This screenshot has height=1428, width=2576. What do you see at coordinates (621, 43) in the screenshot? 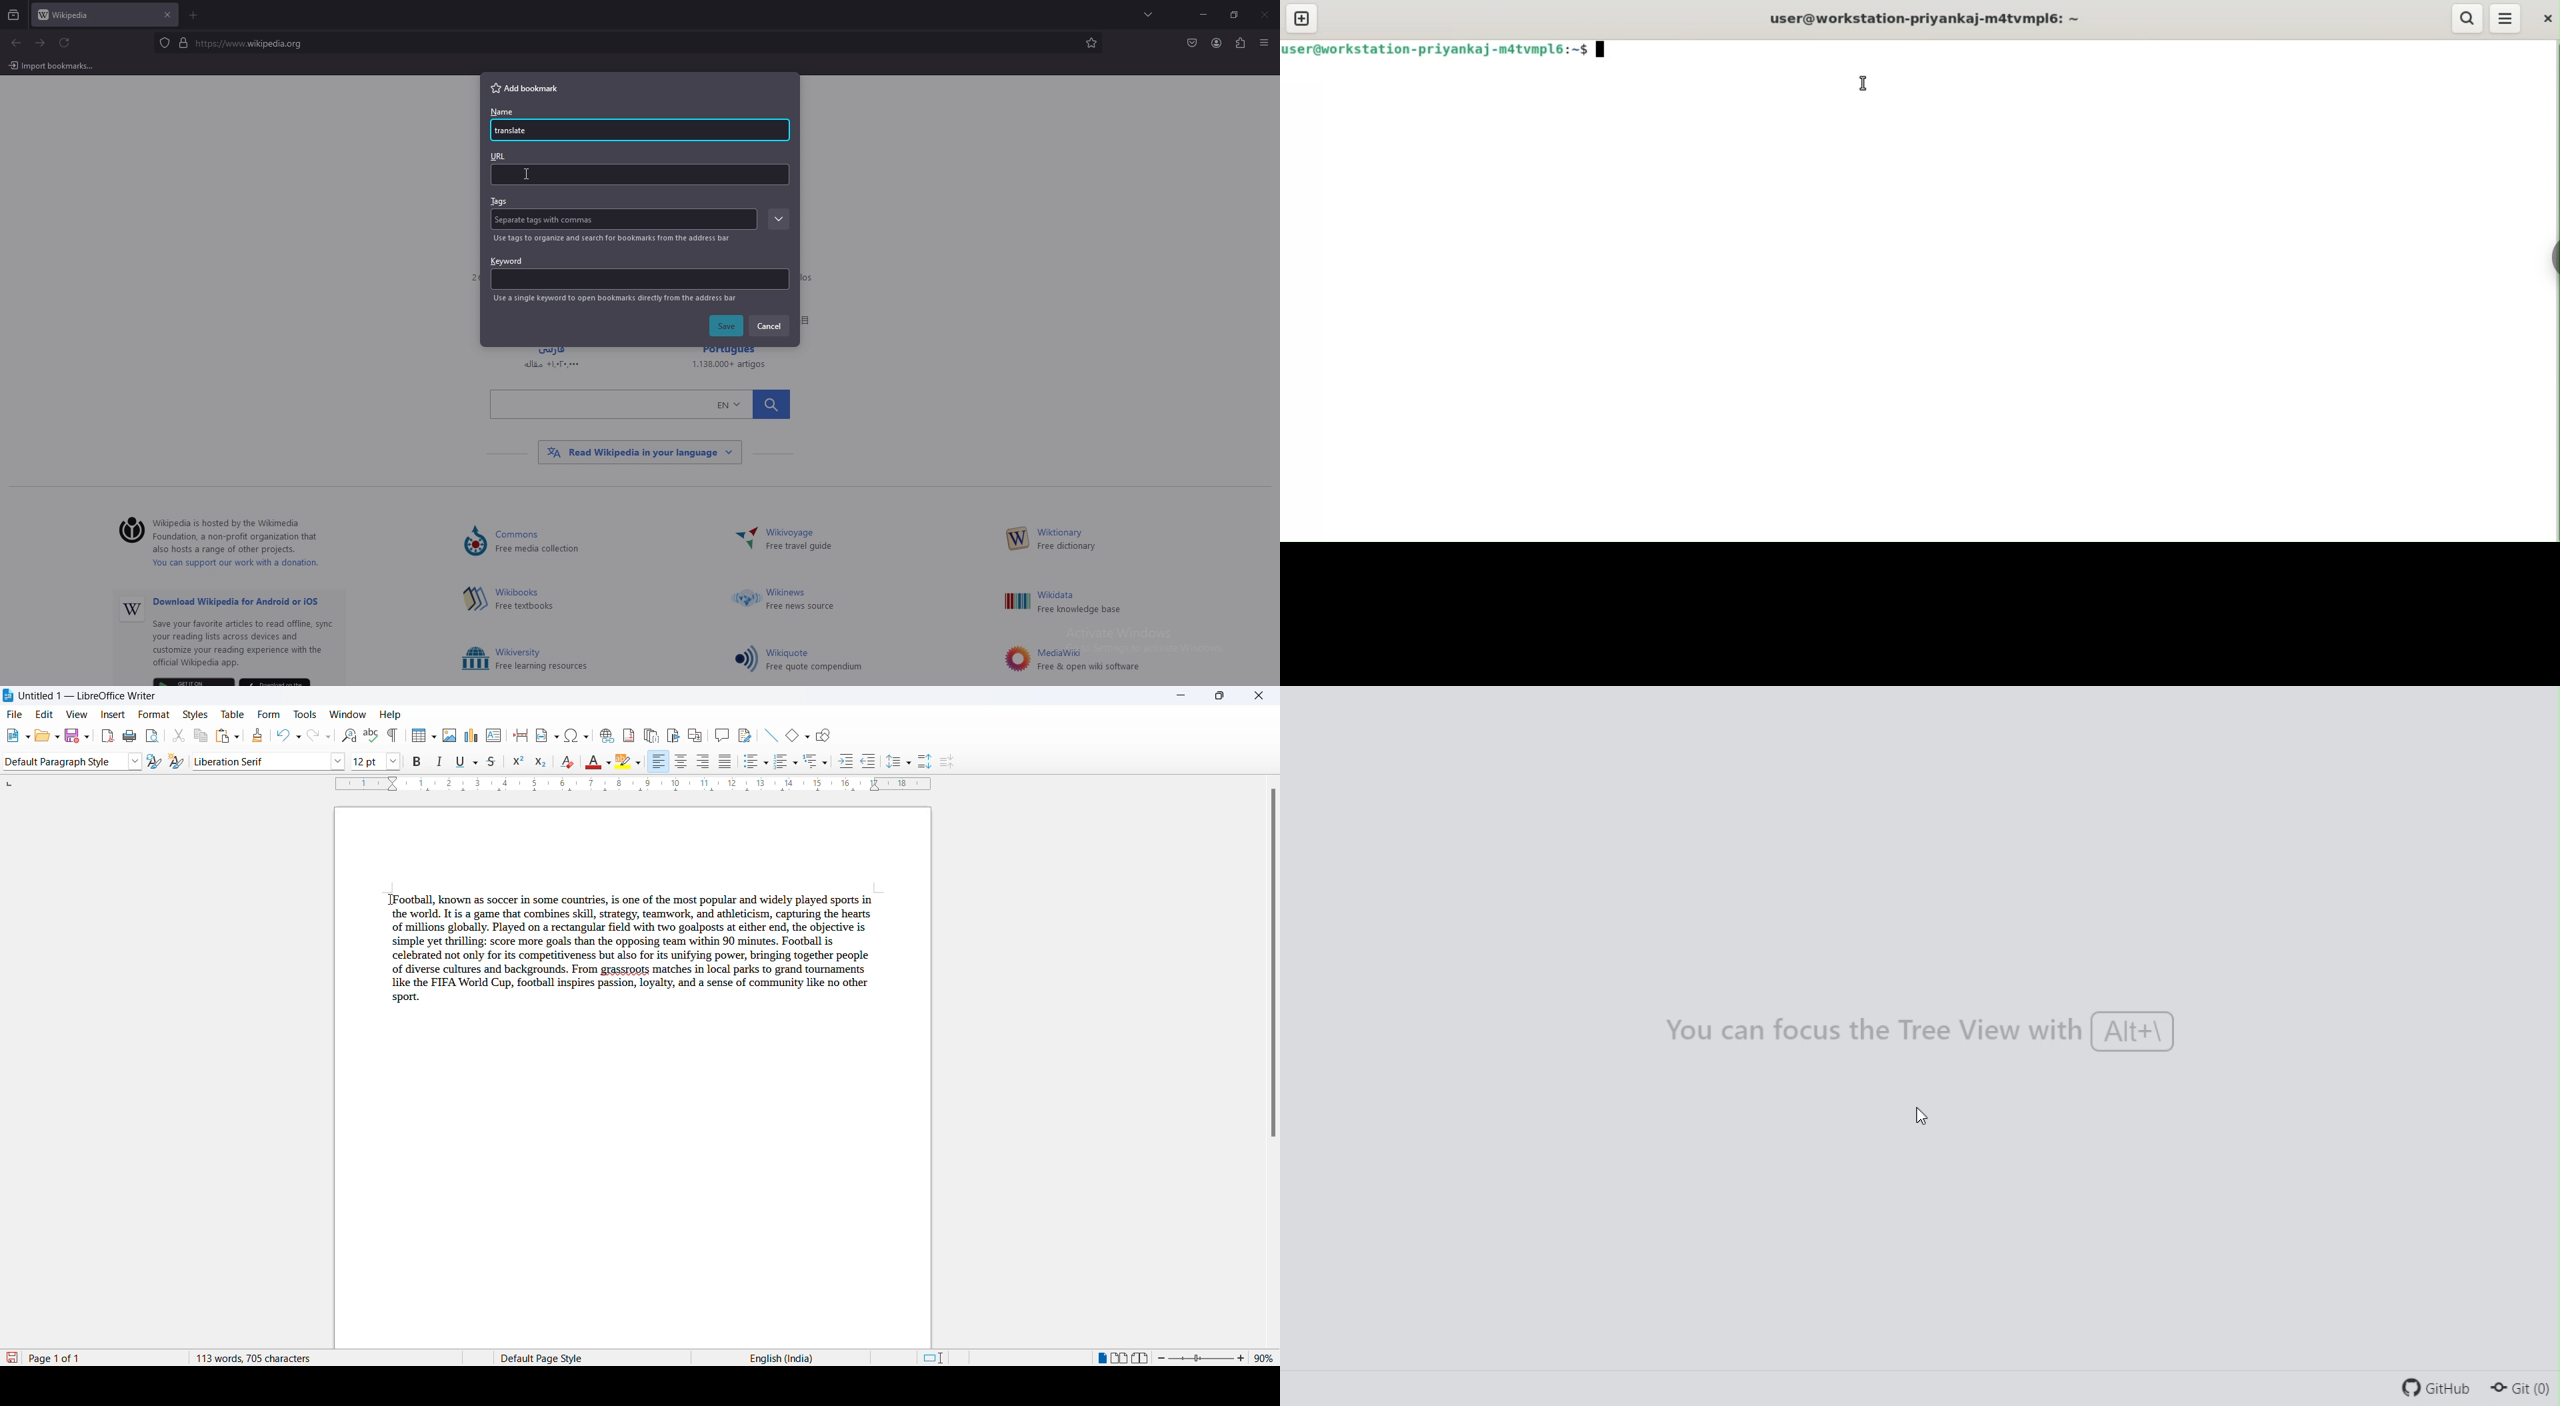
I see `search bar` at bounding box center [621, 43].